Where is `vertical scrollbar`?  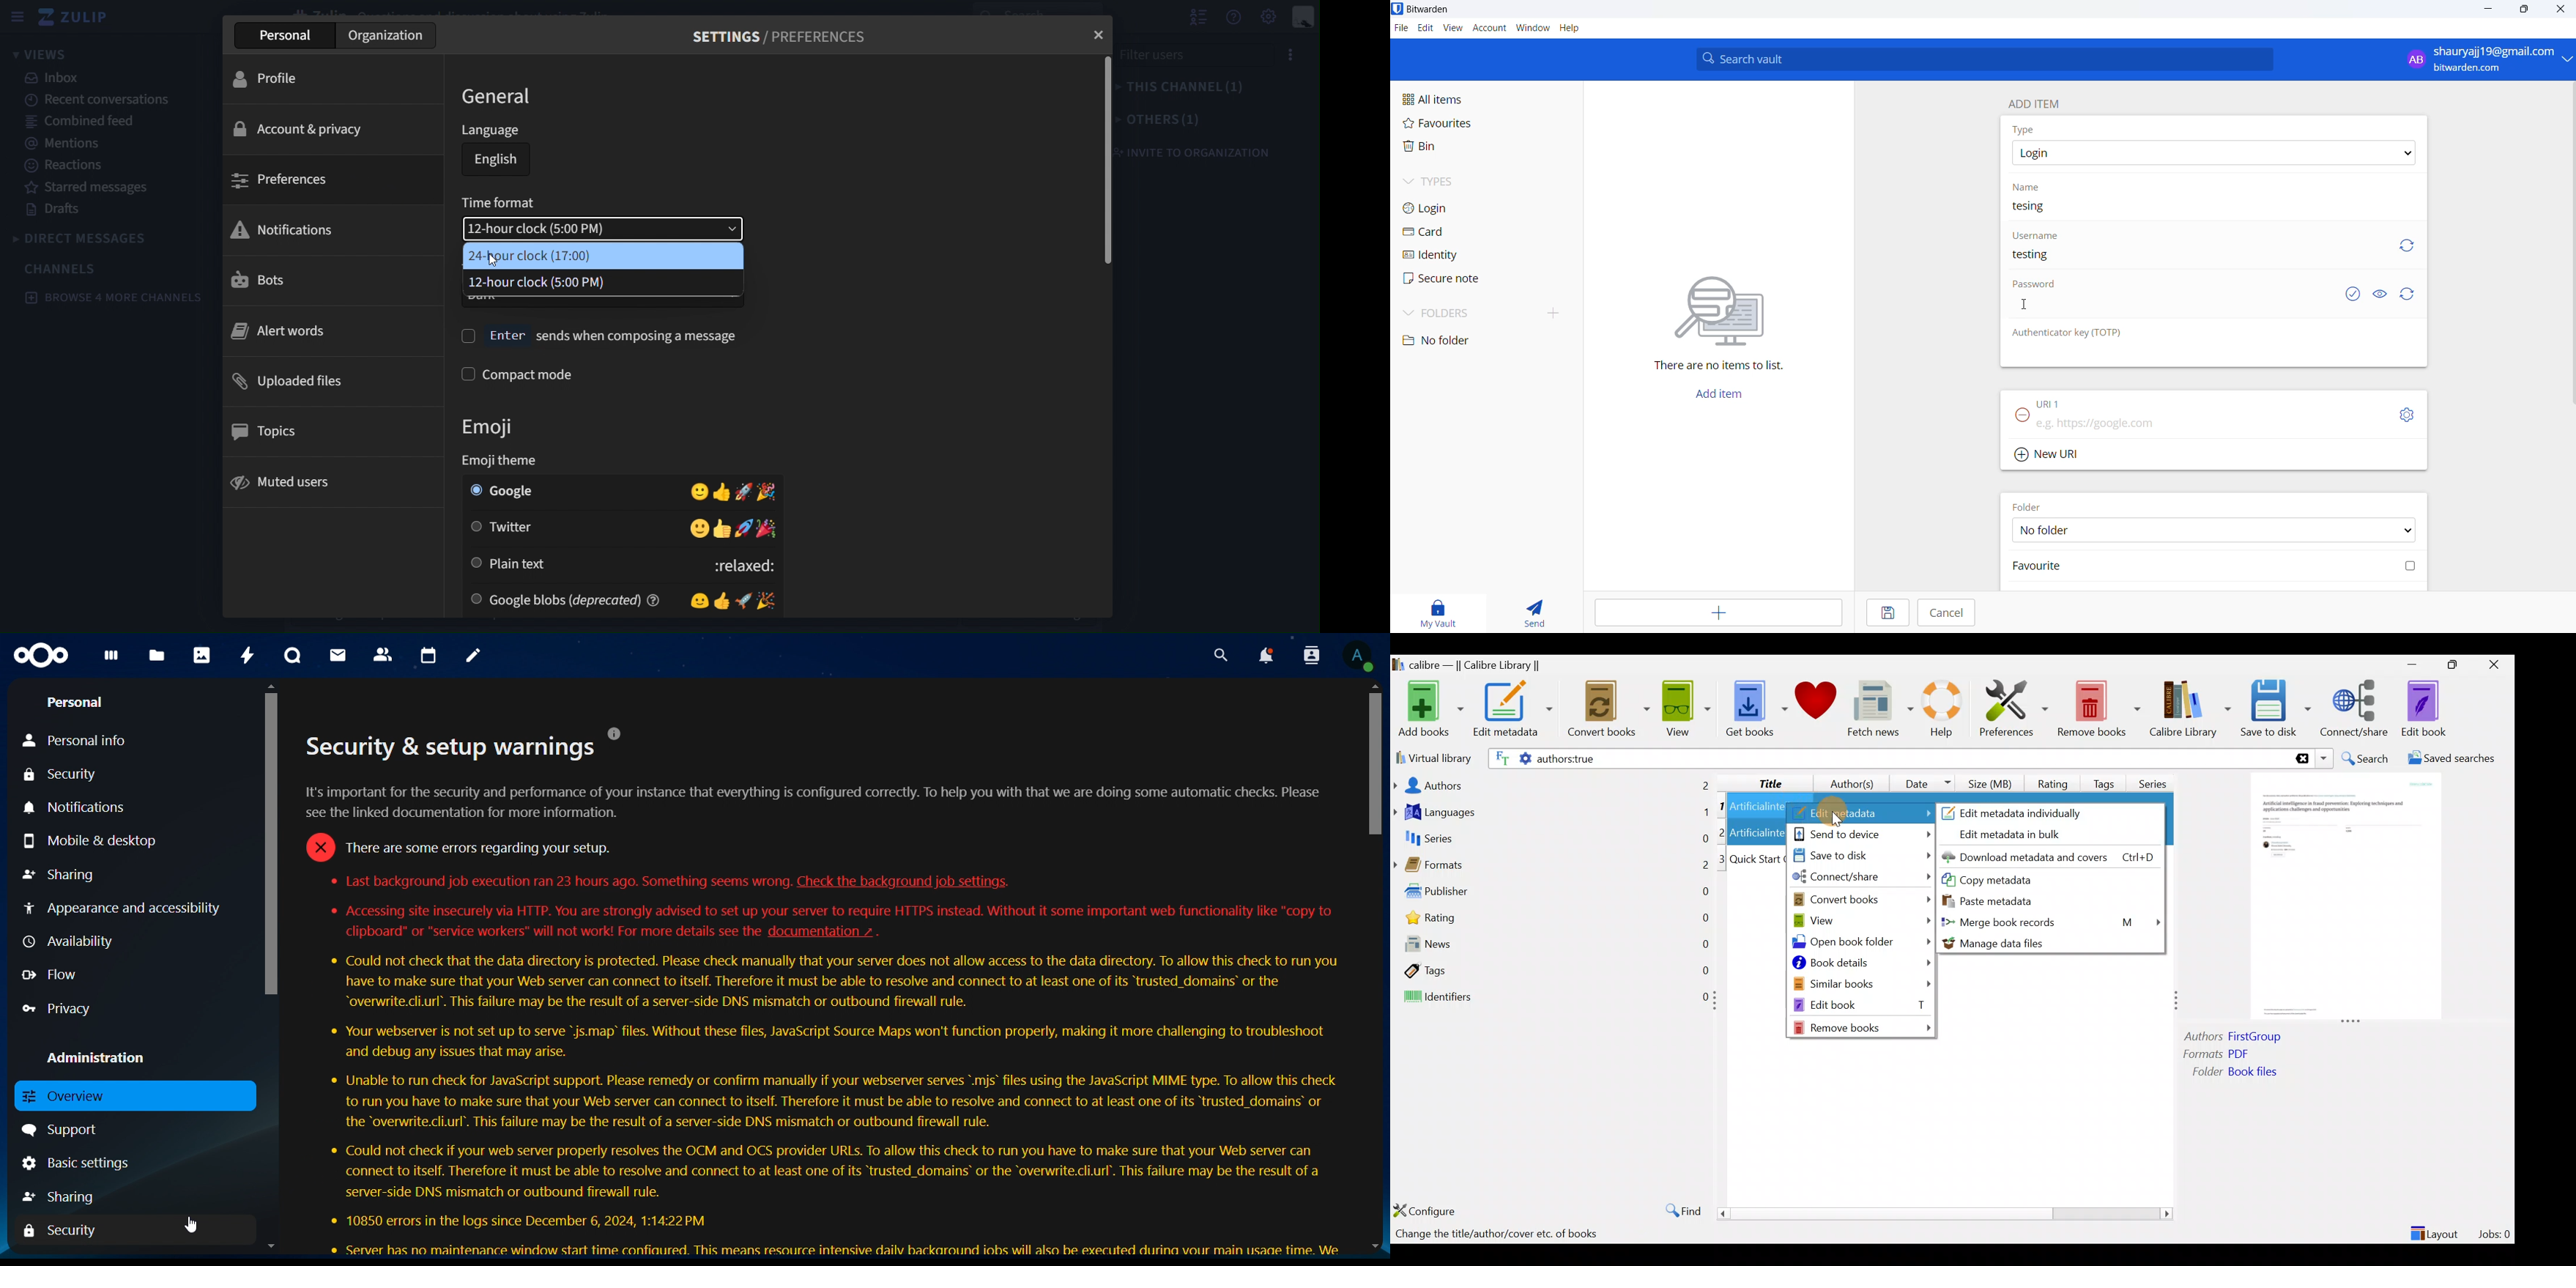 vertical scrollbar is located at coordinates (1106, 160).